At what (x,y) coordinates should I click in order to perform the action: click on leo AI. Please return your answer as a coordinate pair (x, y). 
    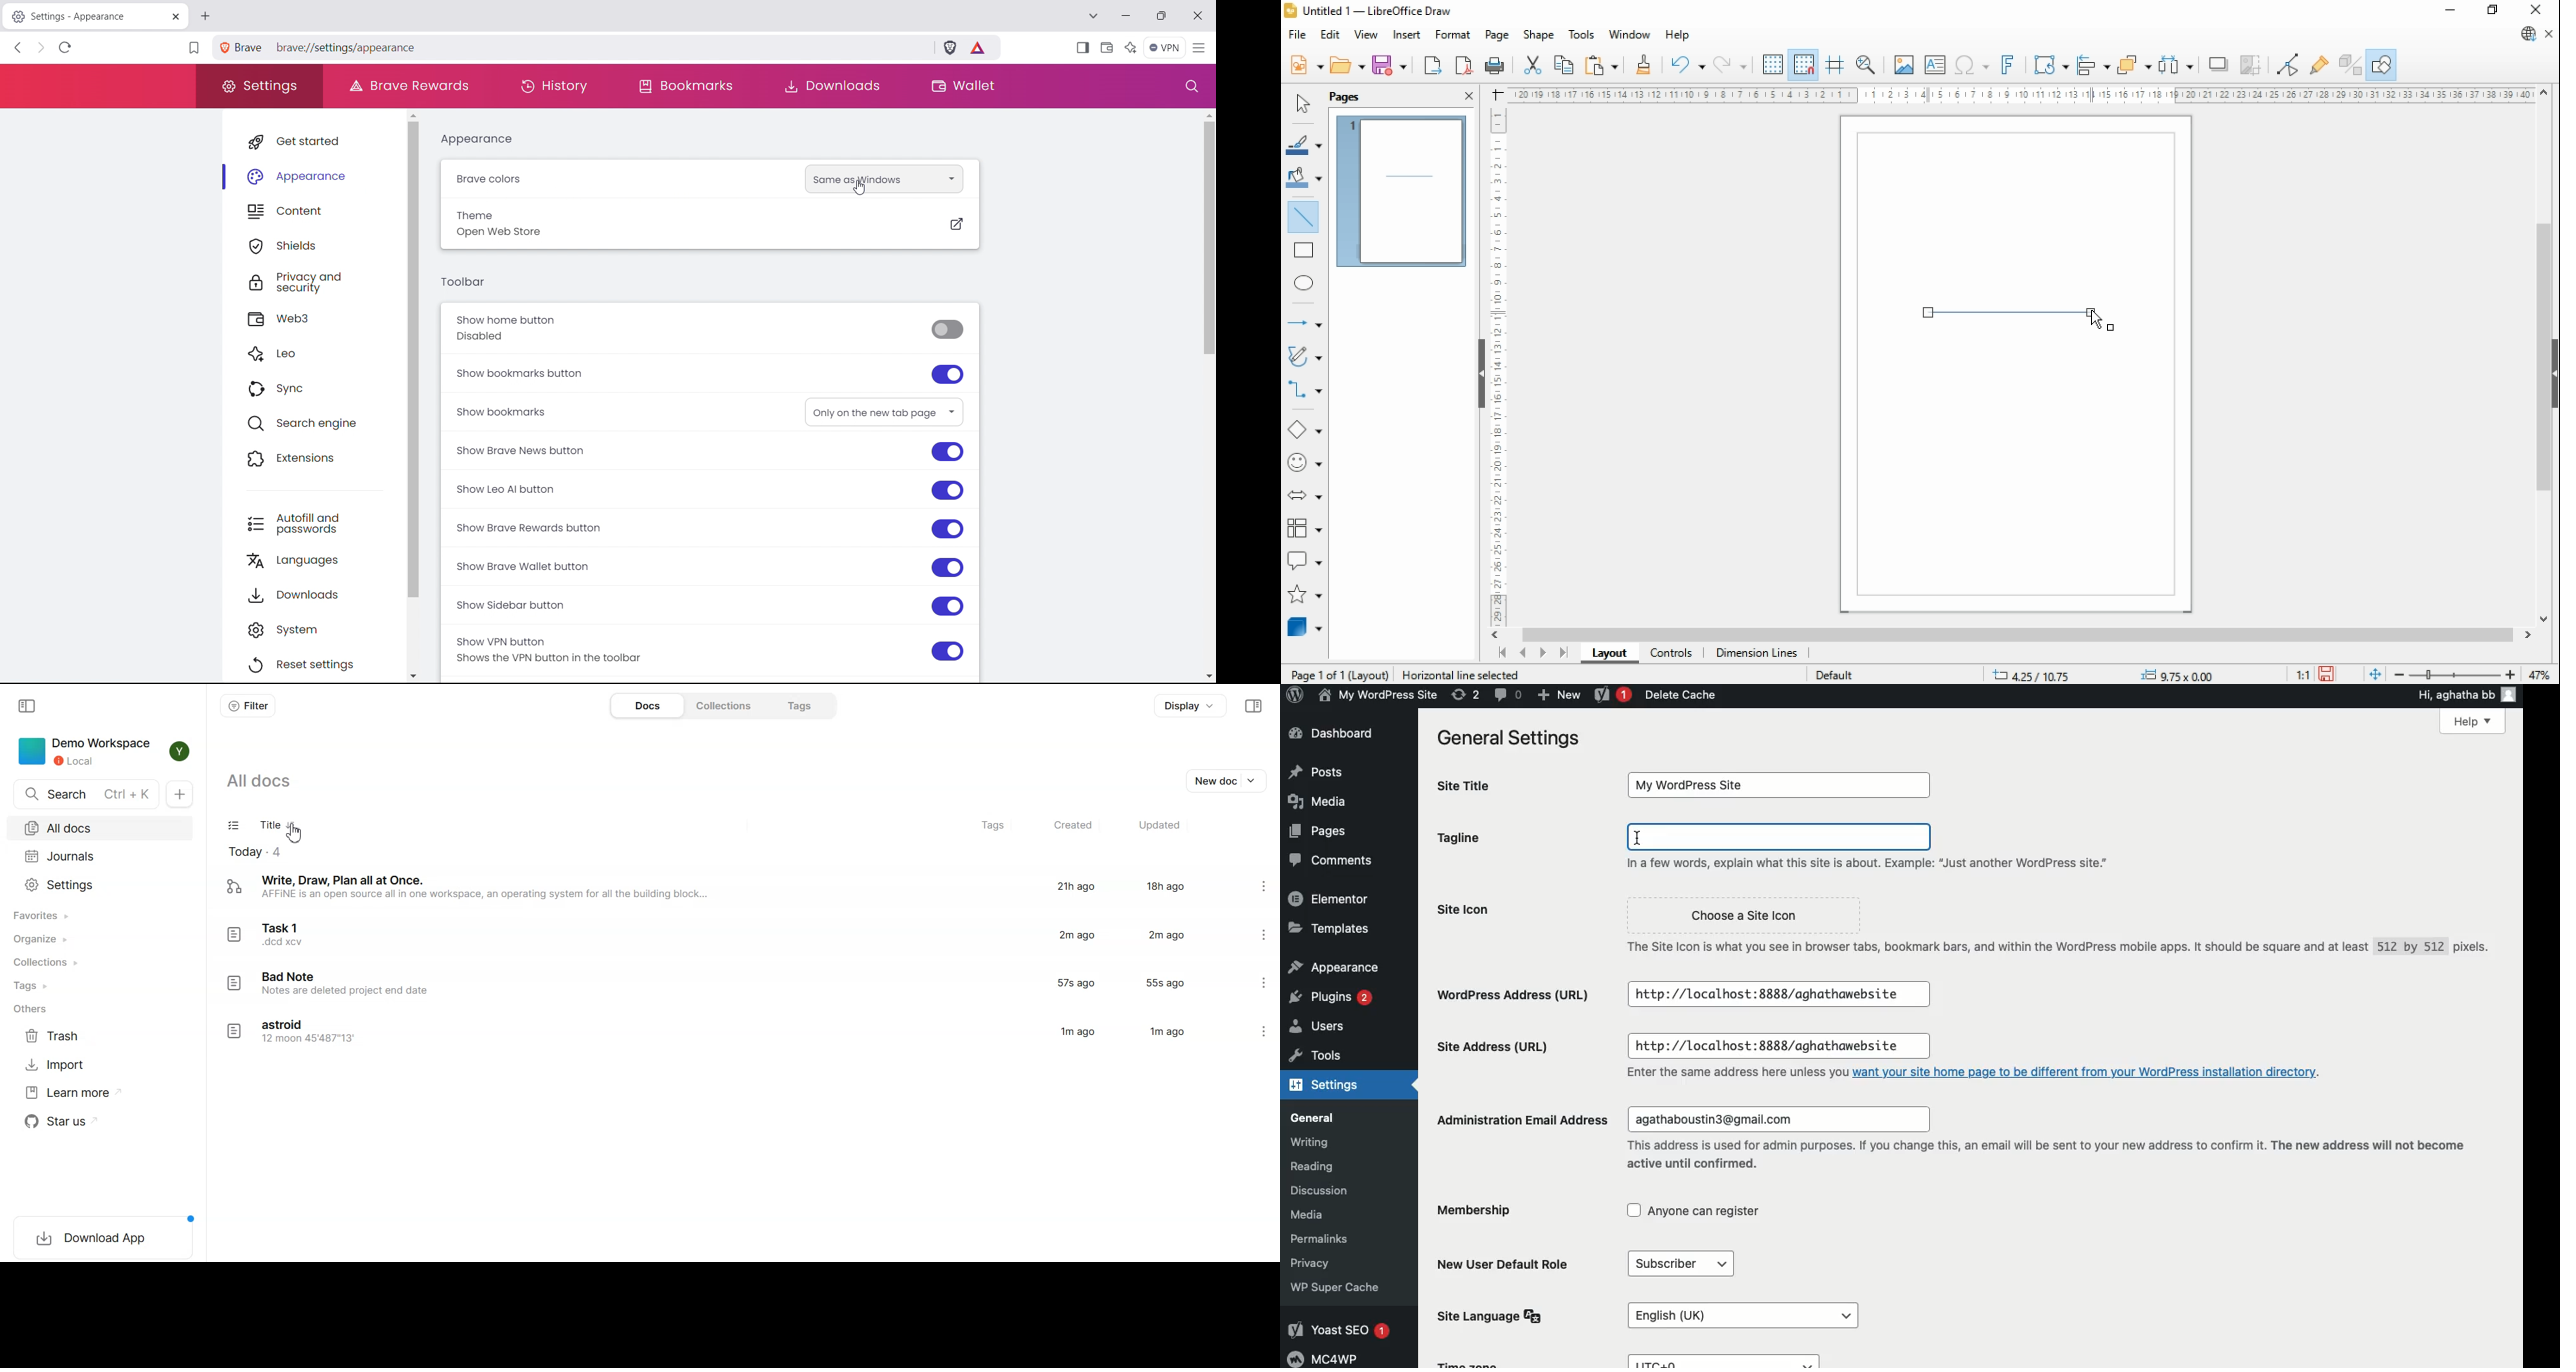
    Looking at the image, I should click on (1130, 46).